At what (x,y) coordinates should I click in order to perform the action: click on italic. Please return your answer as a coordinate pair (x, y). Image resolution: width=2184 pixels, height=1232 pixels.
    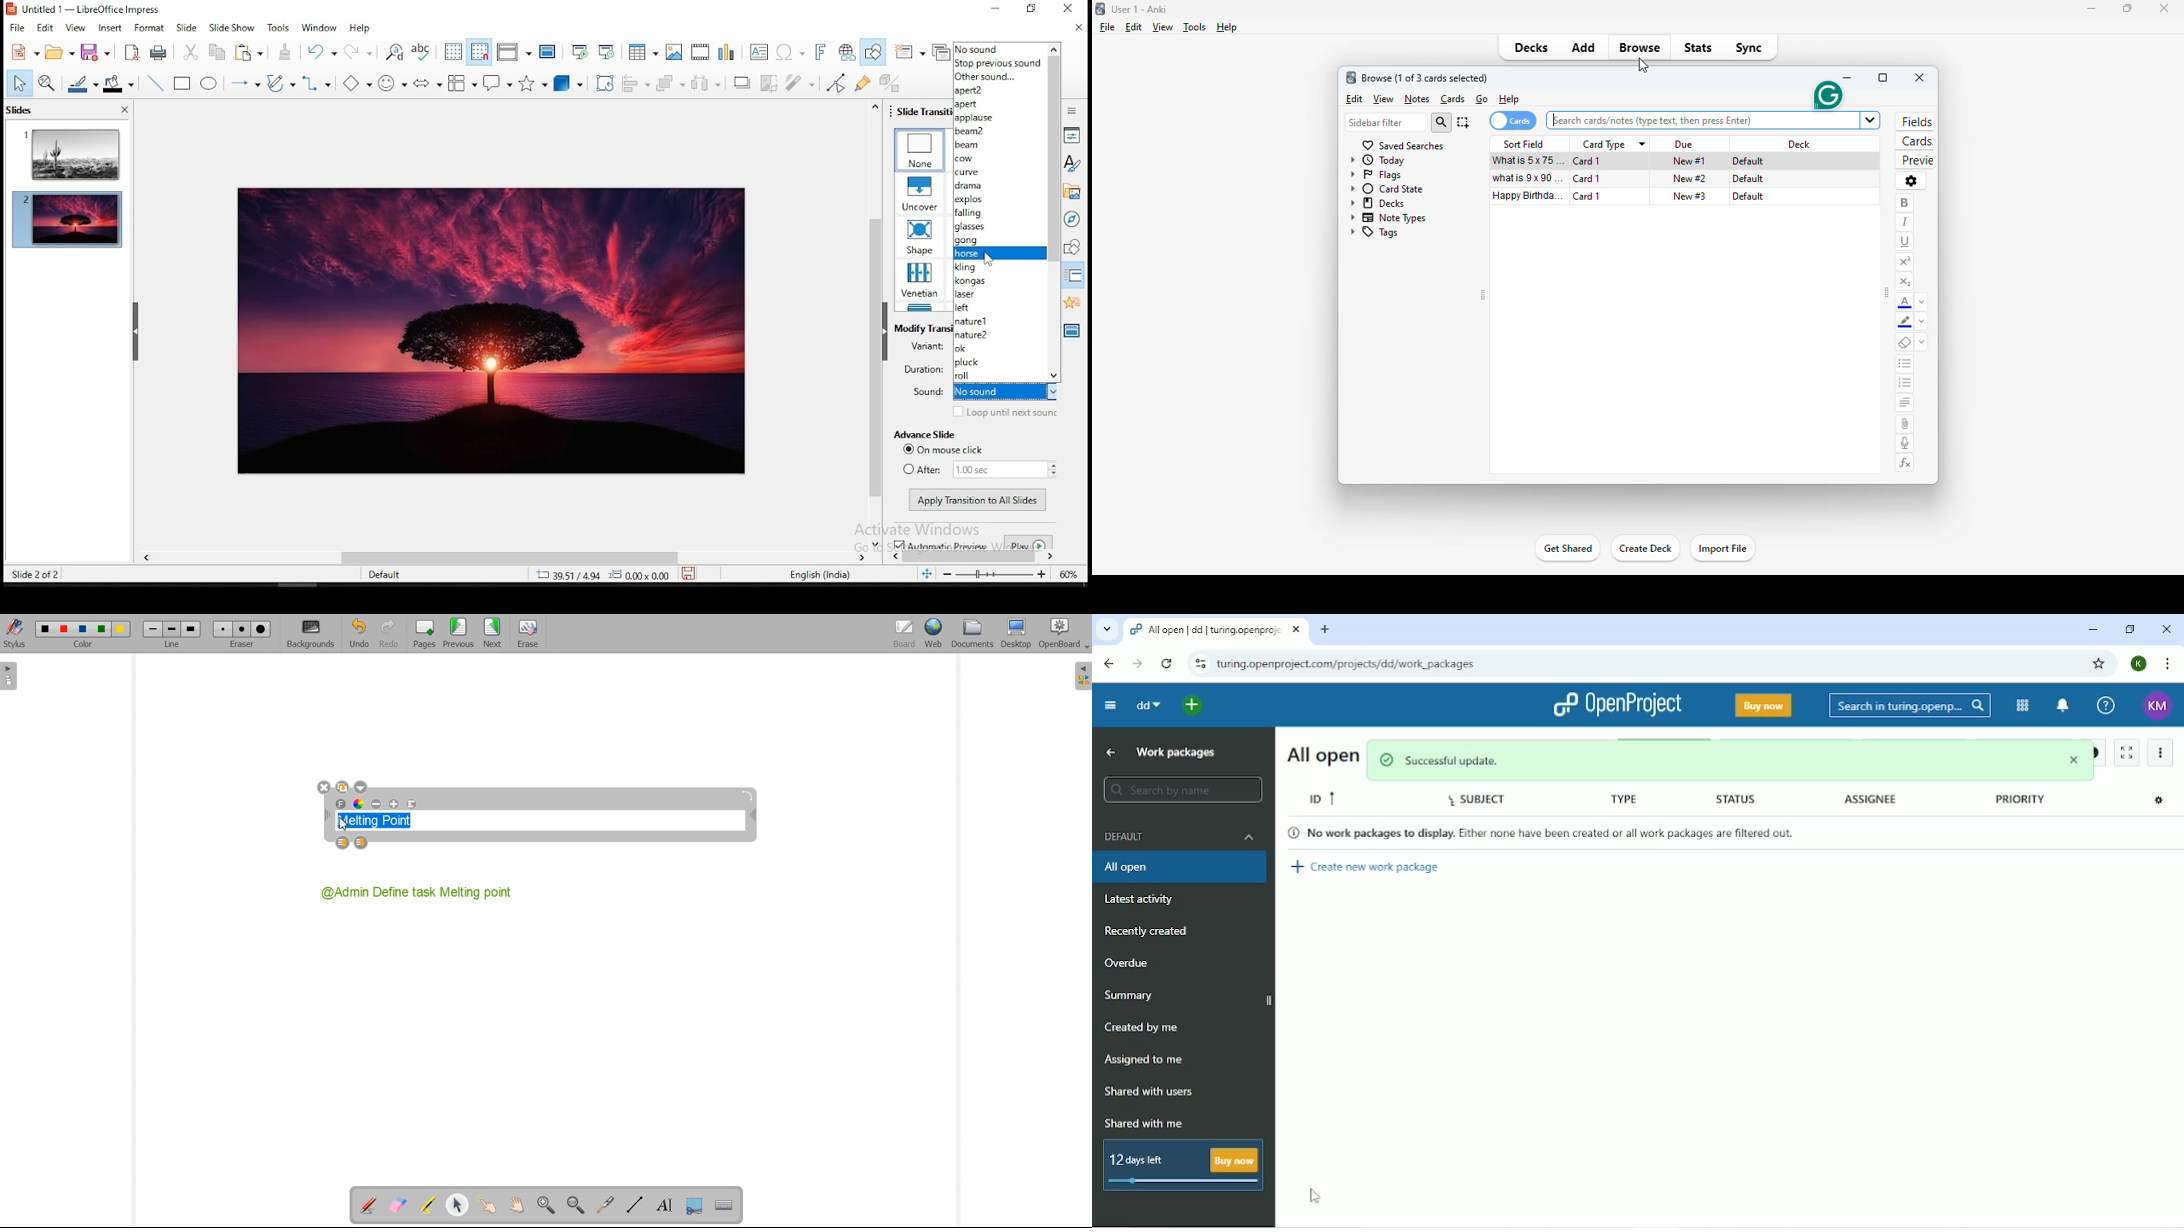
    Looking at the image, I should click on (1906, 222).